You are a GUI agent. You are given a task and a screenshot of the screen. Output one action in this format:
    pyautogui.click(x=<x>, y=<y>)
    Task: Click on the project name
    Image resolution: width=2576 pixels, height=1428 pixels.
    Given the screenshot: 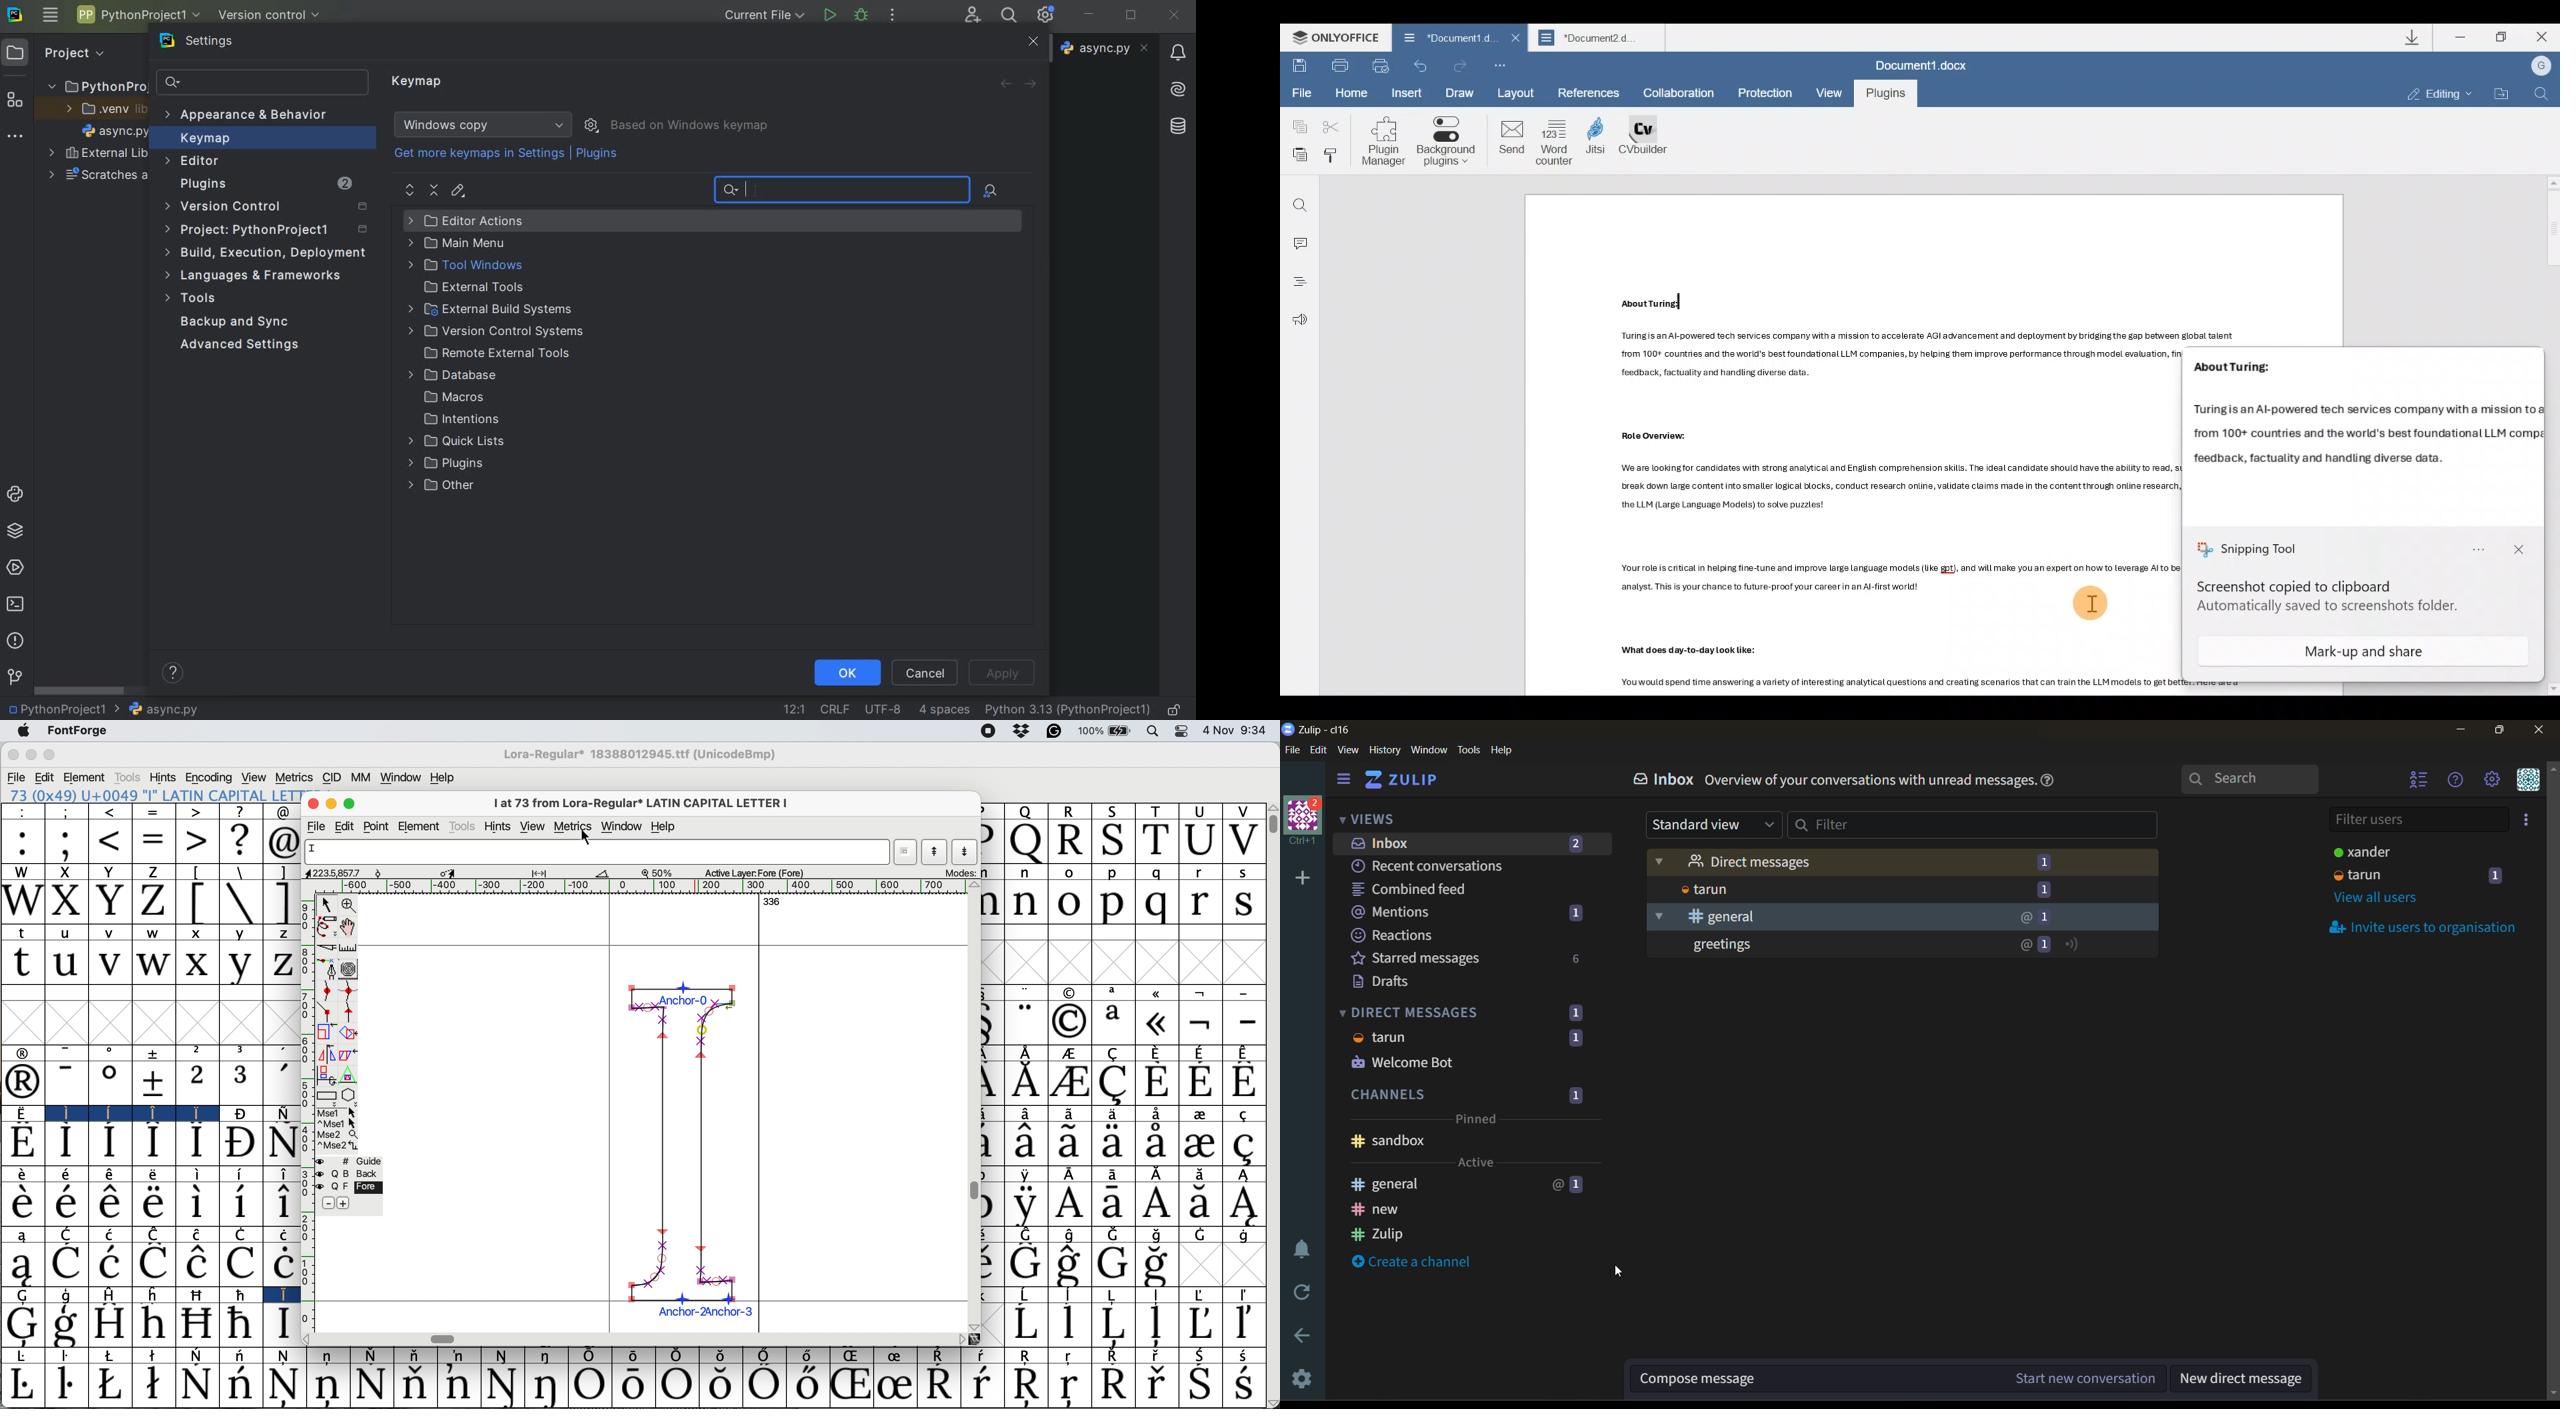 What is the action you would take?
    pyautogui.click(x=137, y=15)
    